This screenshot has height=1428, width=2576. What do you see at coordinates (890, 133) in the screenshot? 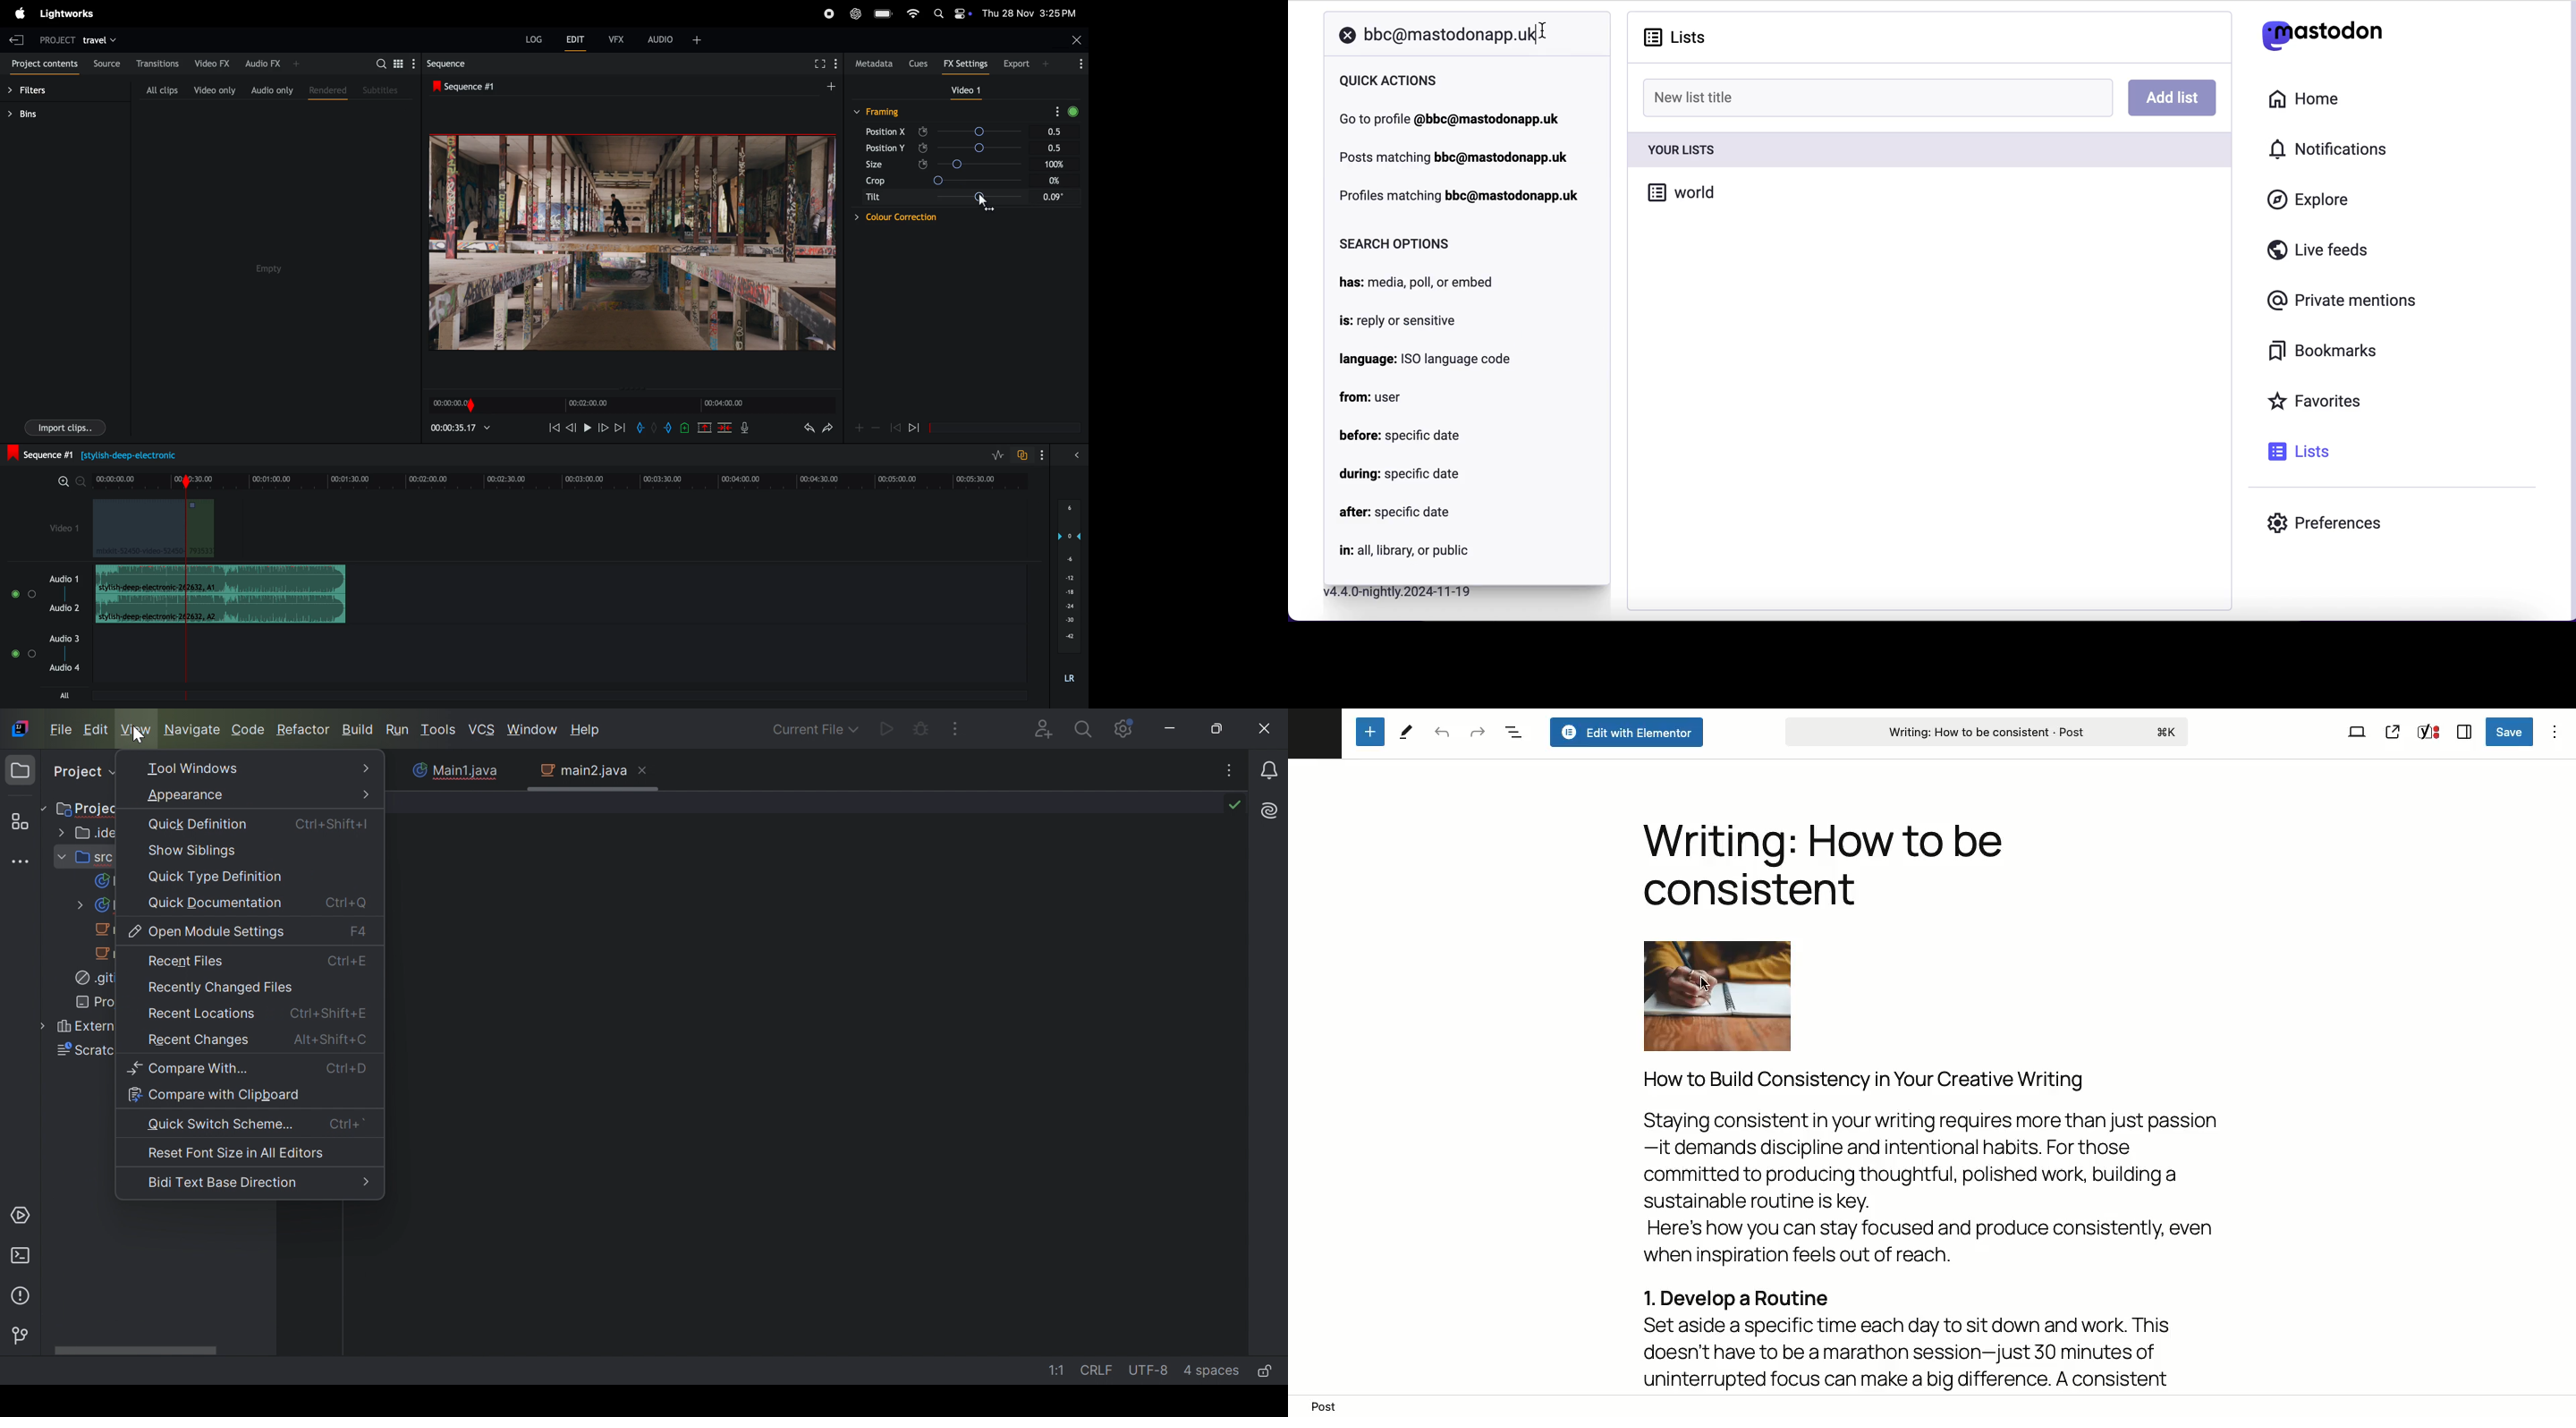
I see `position X` at bounding box center [890, 133].